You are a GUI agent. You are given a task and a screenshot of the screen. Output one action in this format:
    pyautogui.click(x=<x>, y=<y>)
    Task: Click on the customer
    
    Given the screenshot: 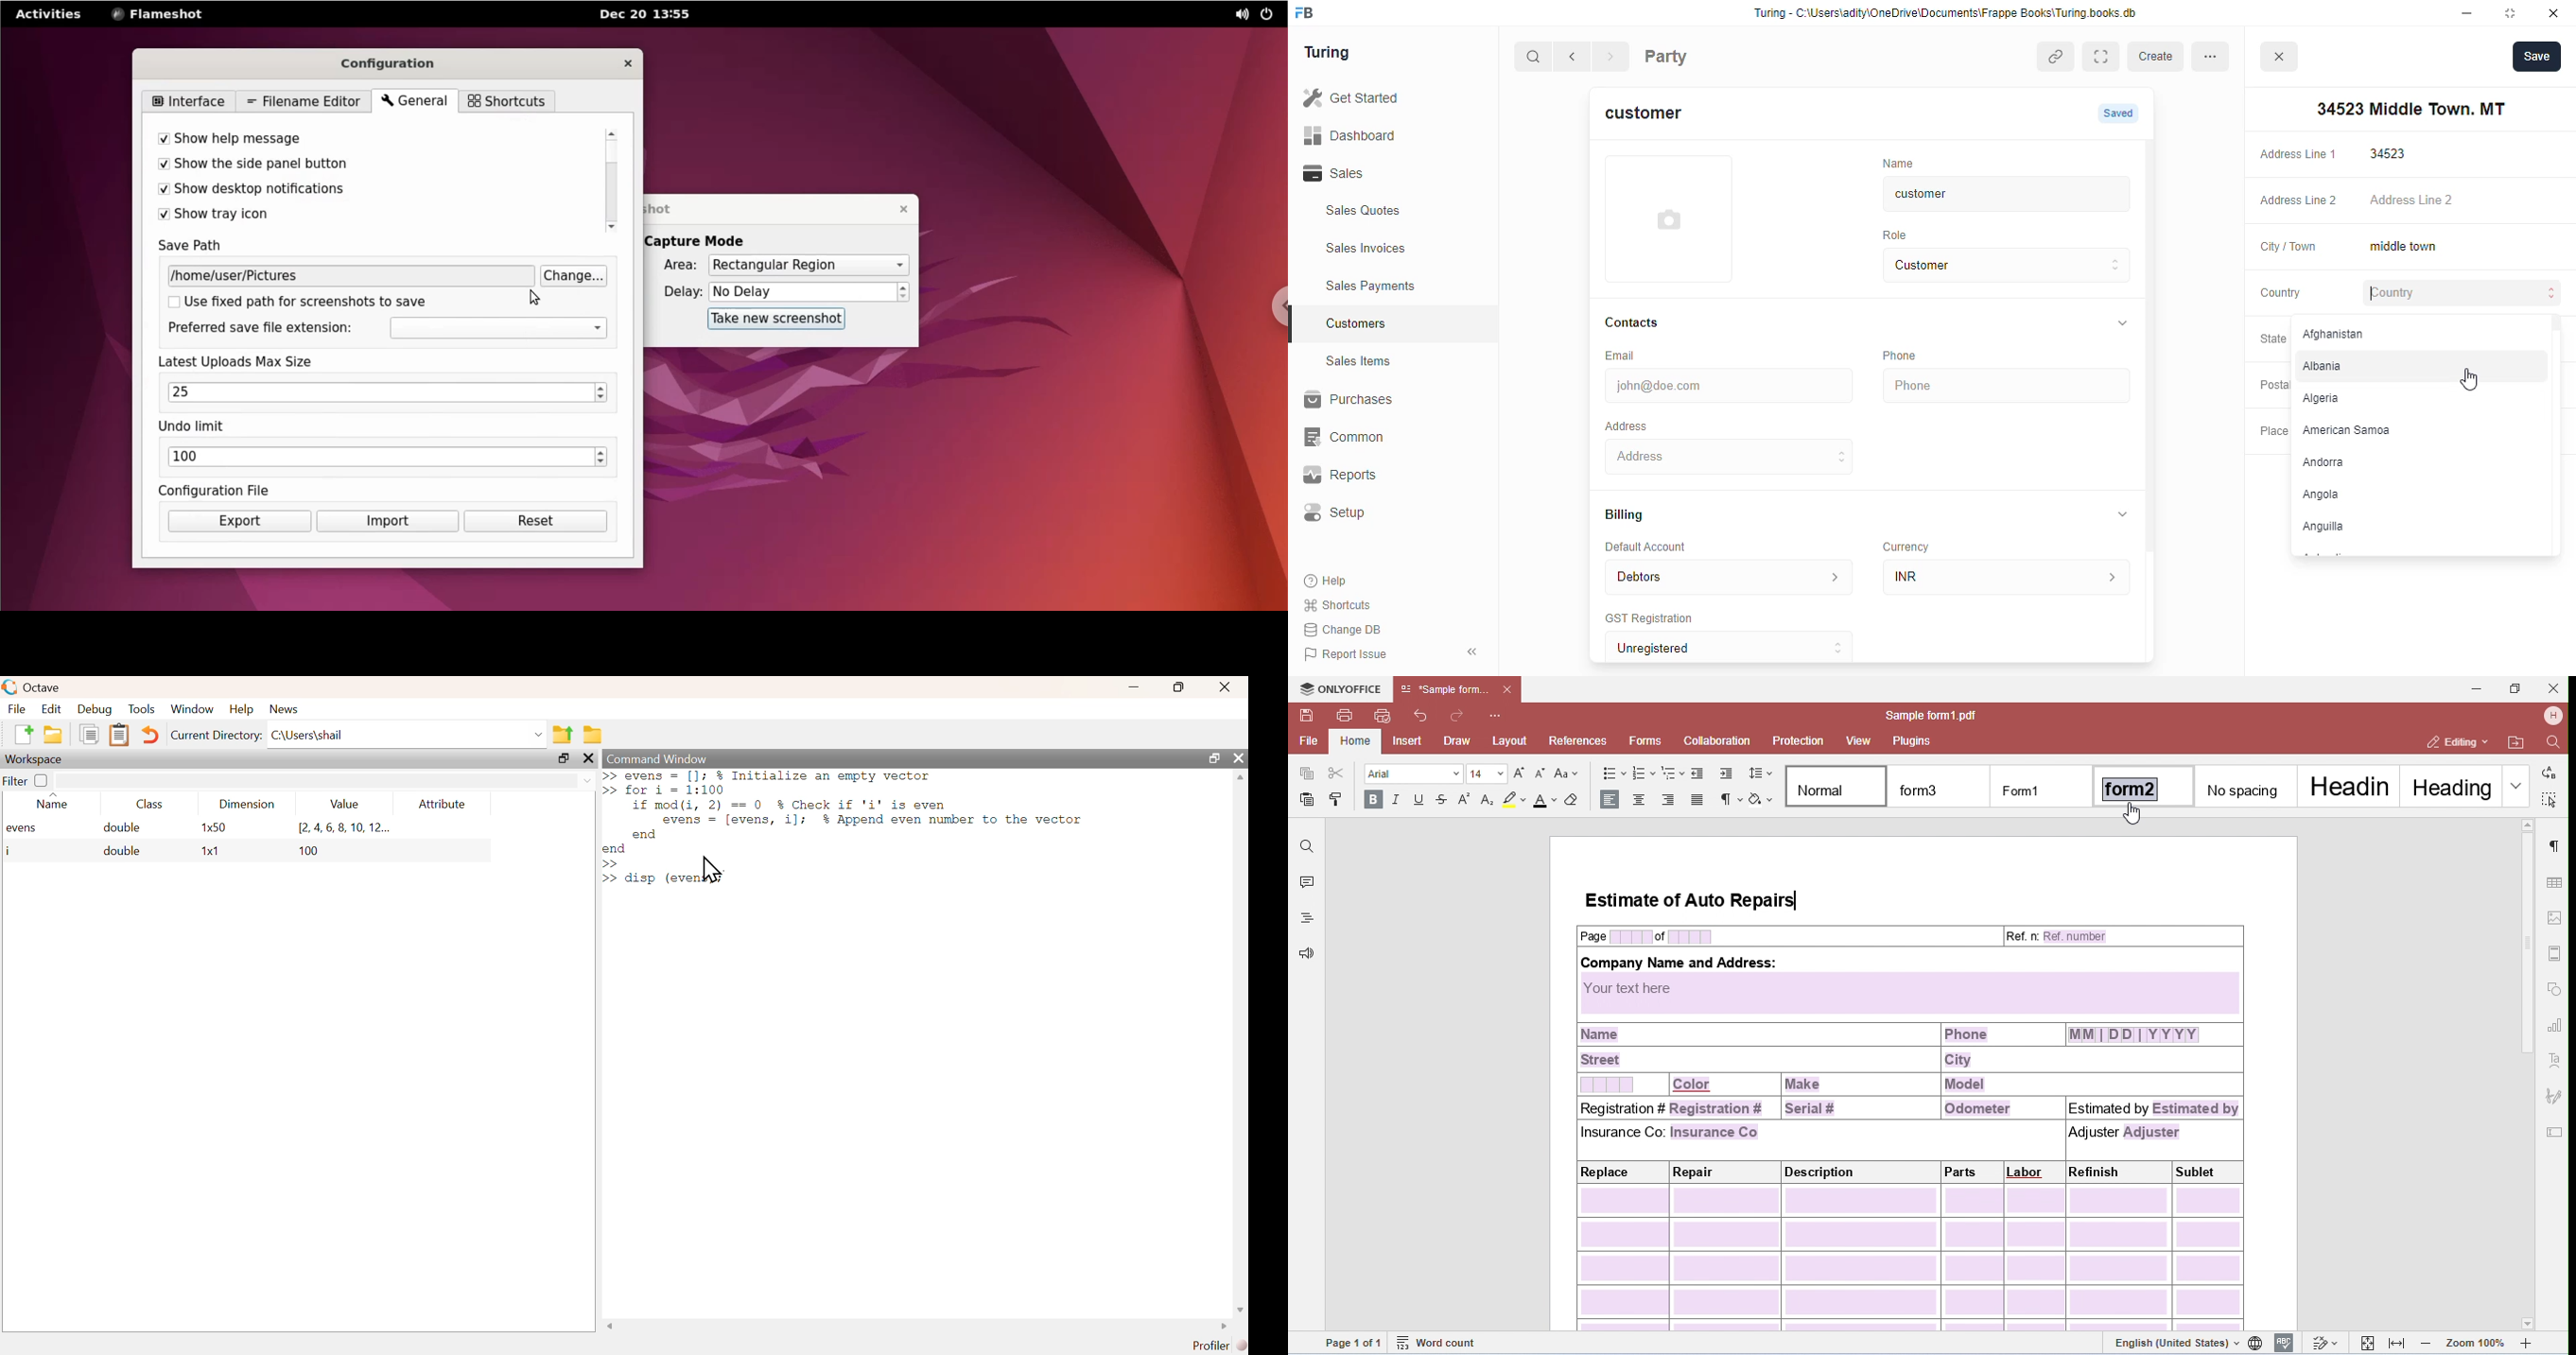 What is the action you would take?
    pyautogui.click(x=1991, y=194)
    